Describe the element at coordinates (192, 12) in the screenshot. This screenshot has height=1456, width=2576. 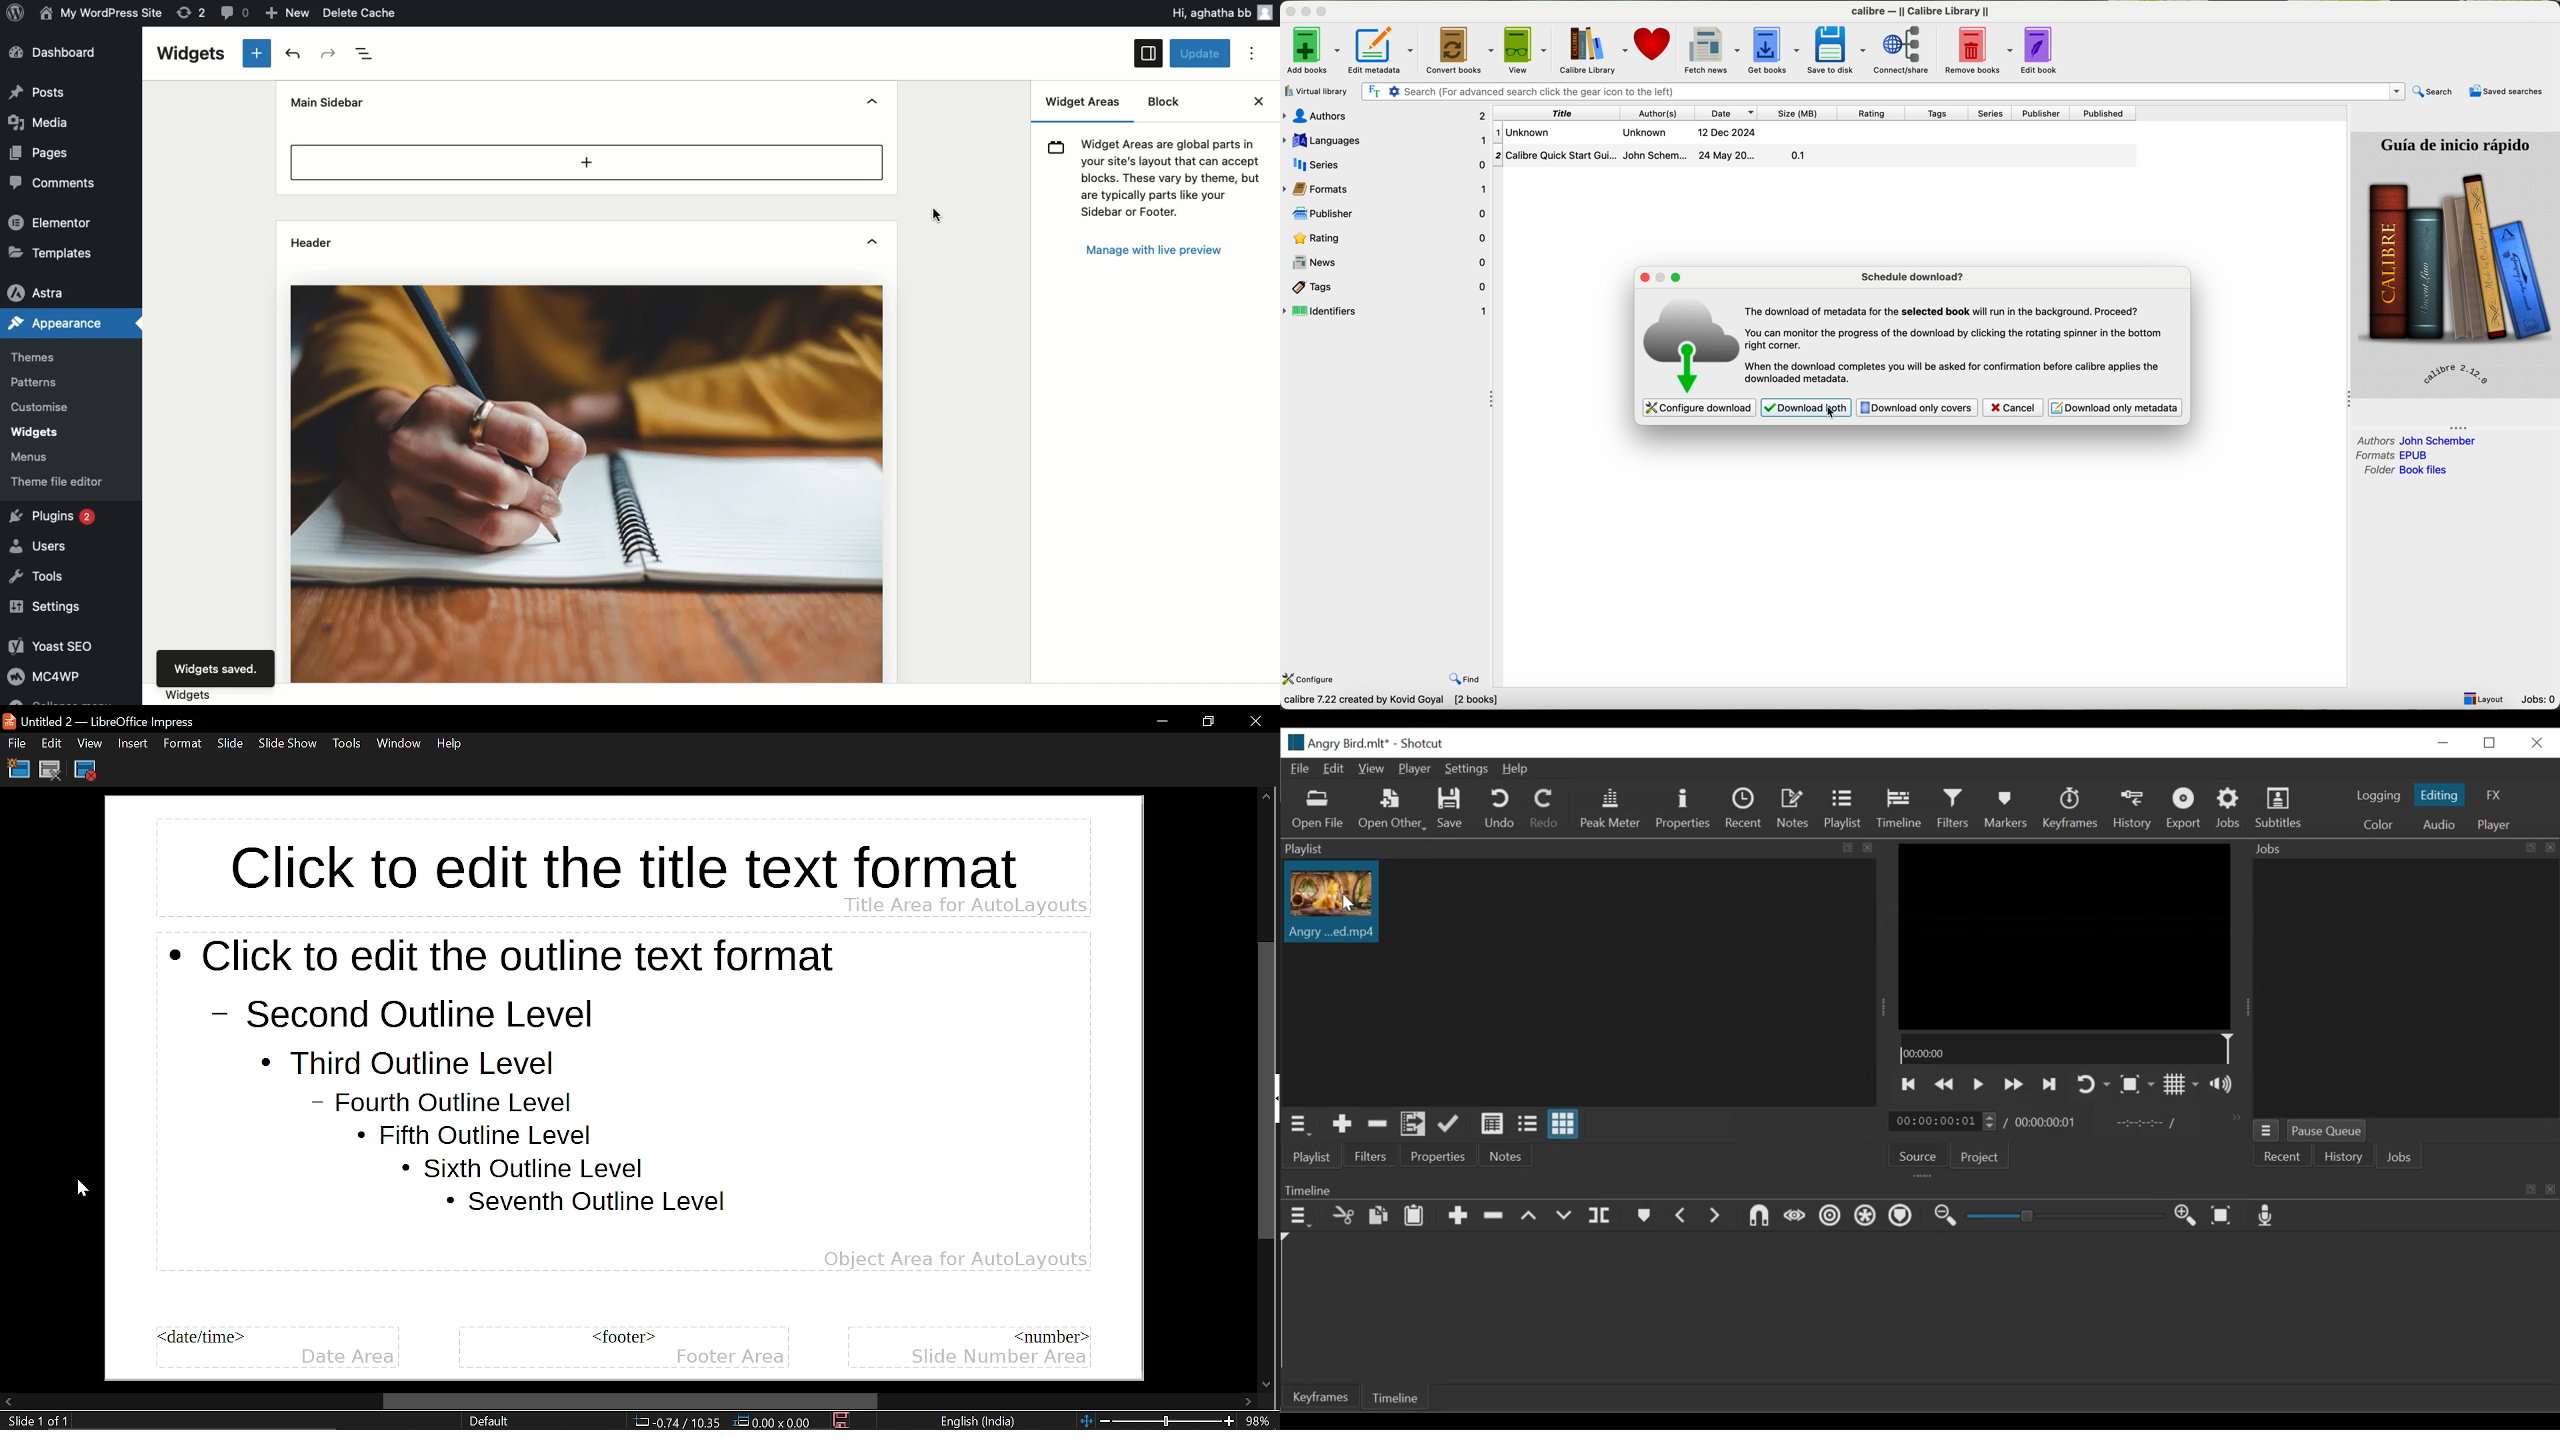
I see `Revision` at that location.